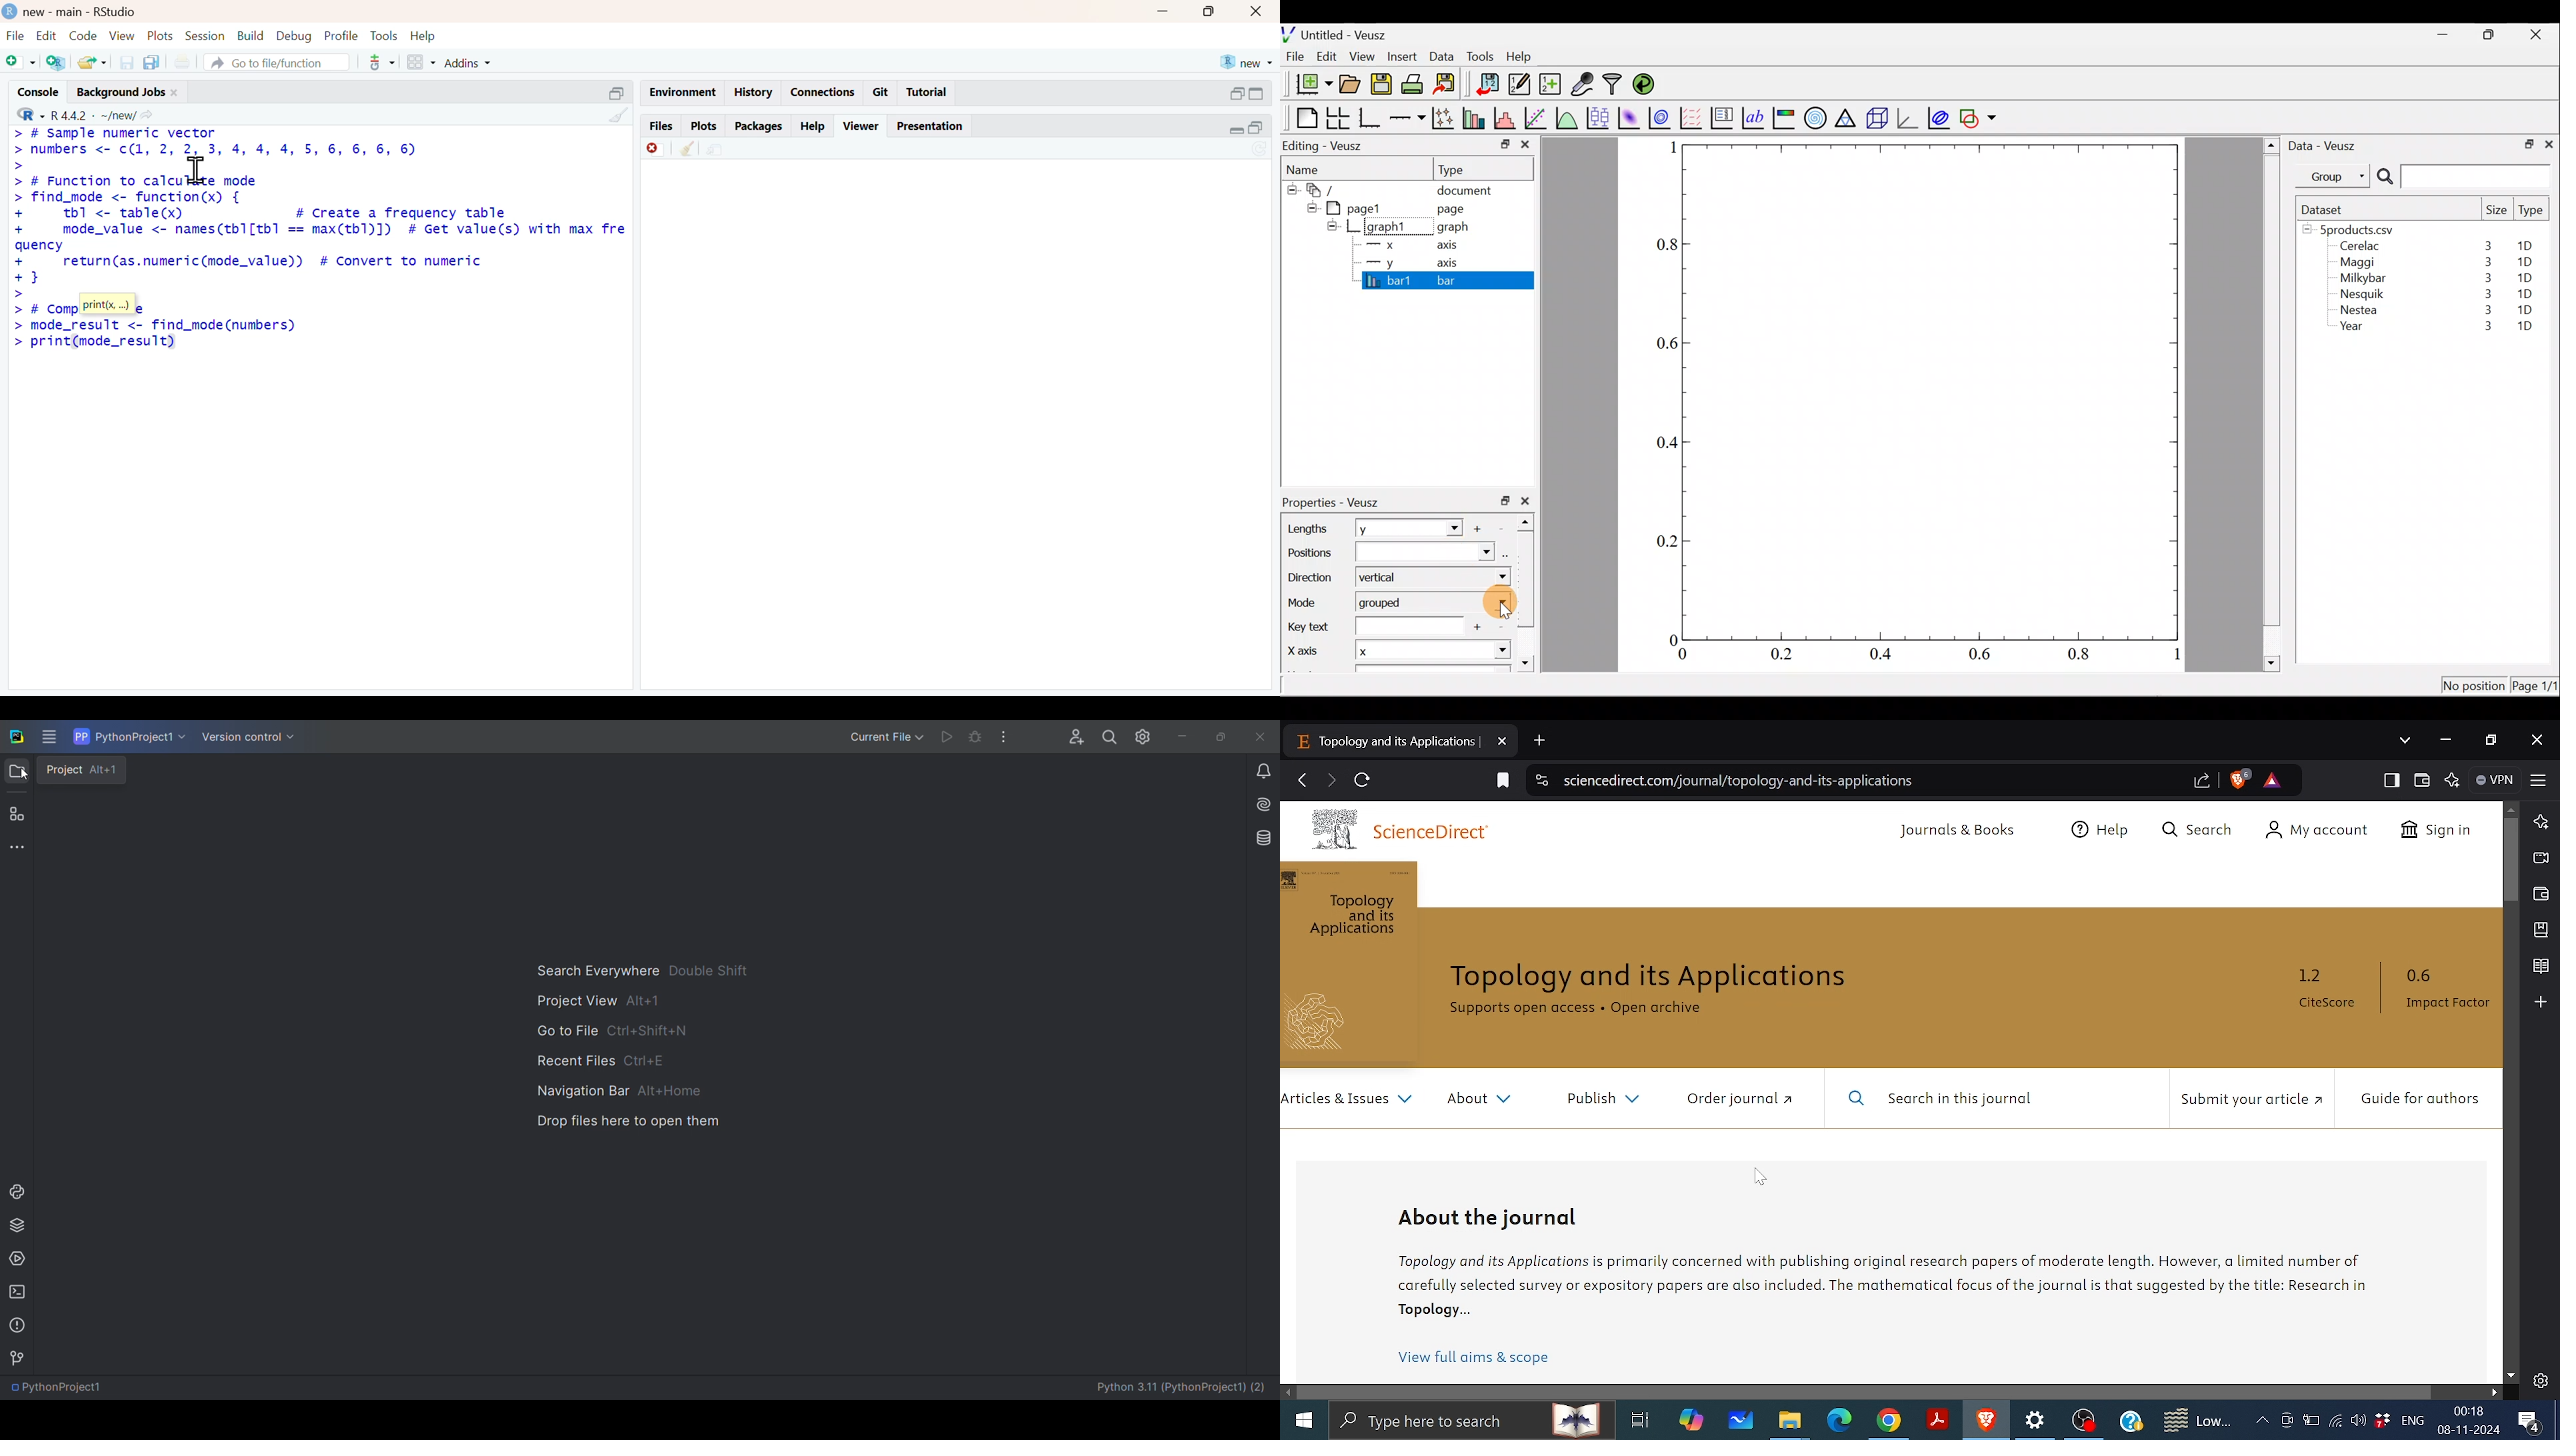 This screenshot has height=1456, width=2576. I want to click on 0.2, so click(1781, 653).